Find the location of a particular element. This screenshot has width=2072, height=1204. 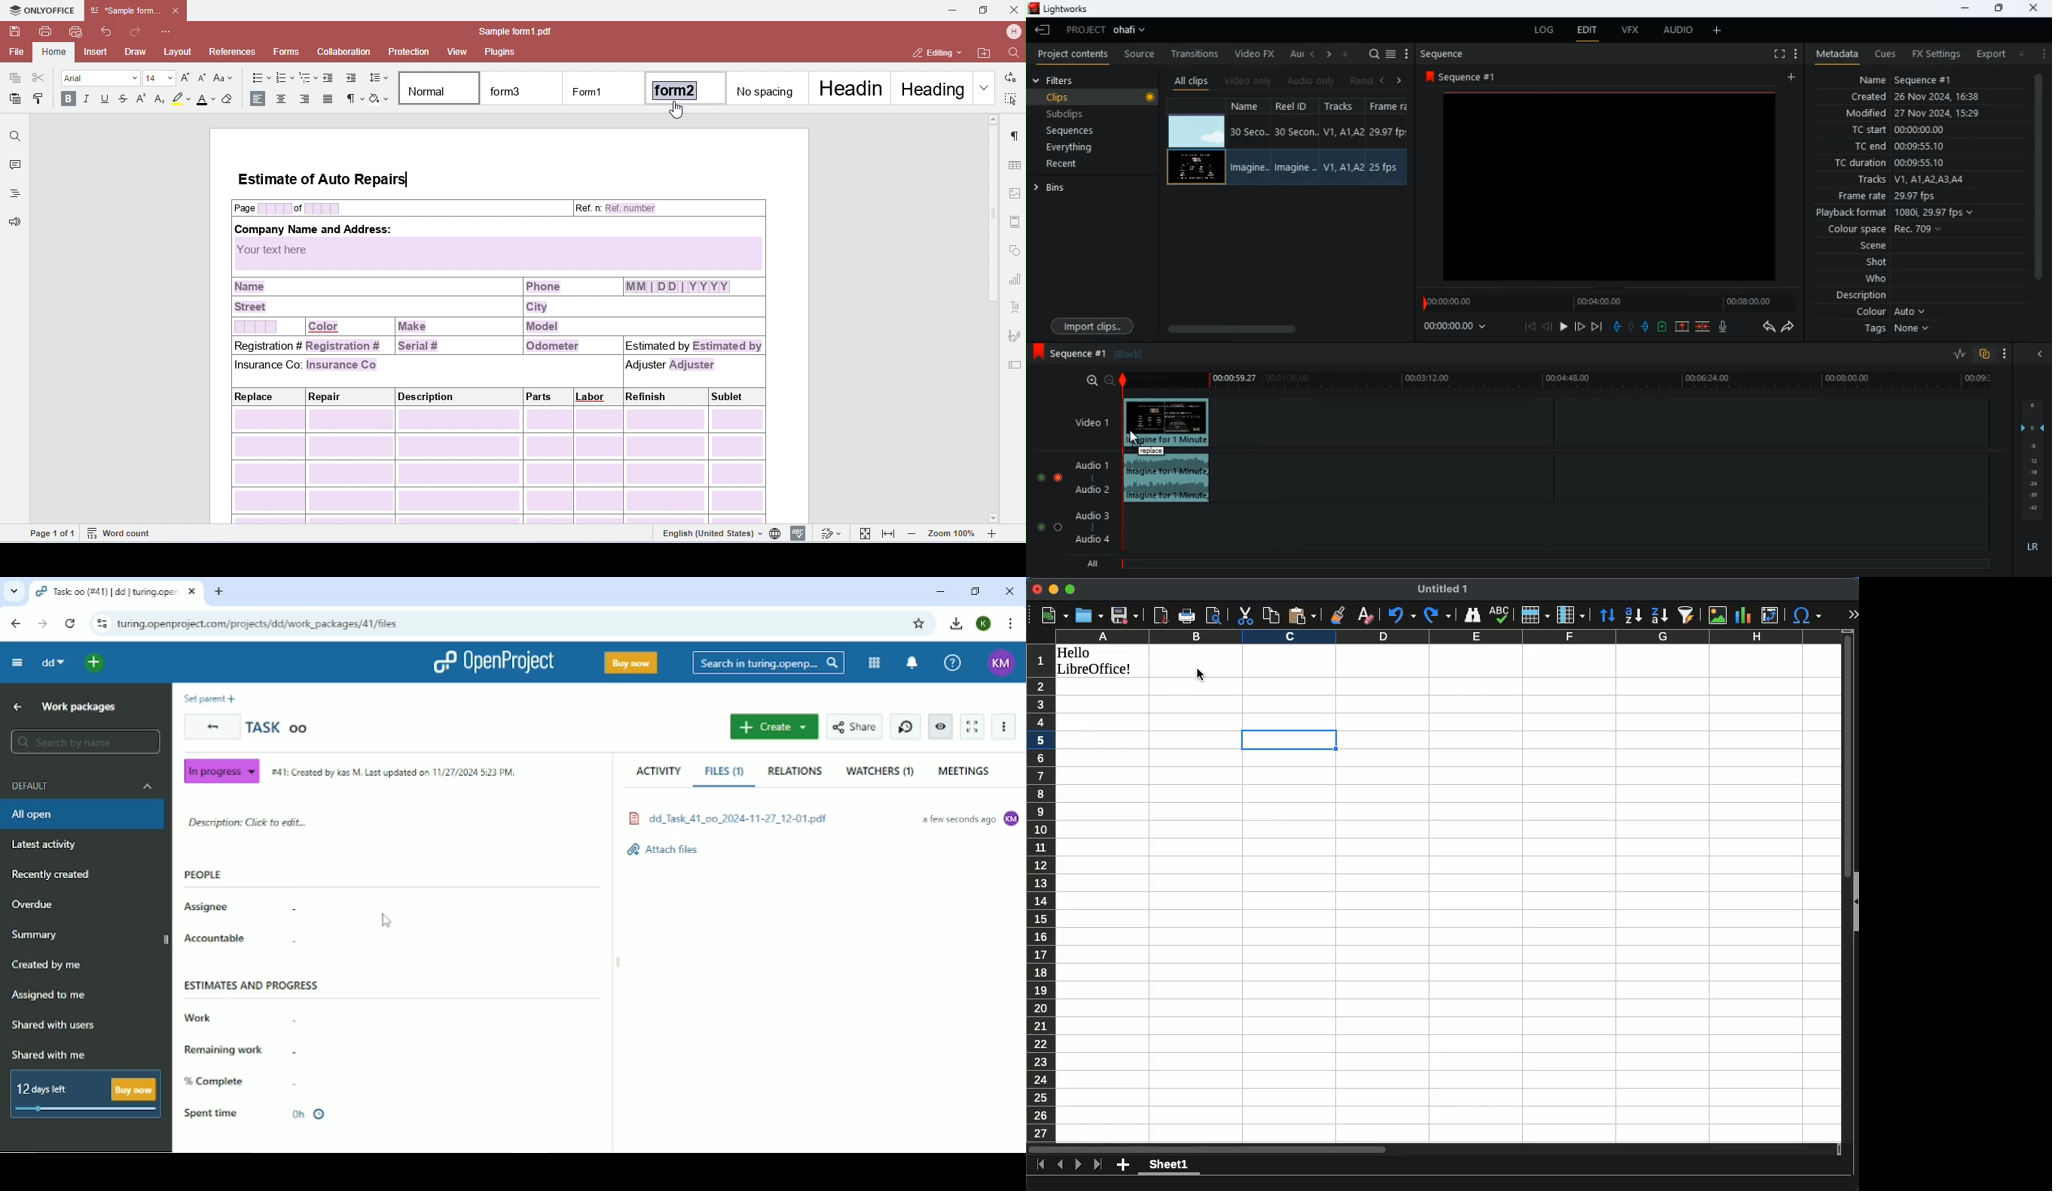

sequence is located at coordinates (1473, 76).